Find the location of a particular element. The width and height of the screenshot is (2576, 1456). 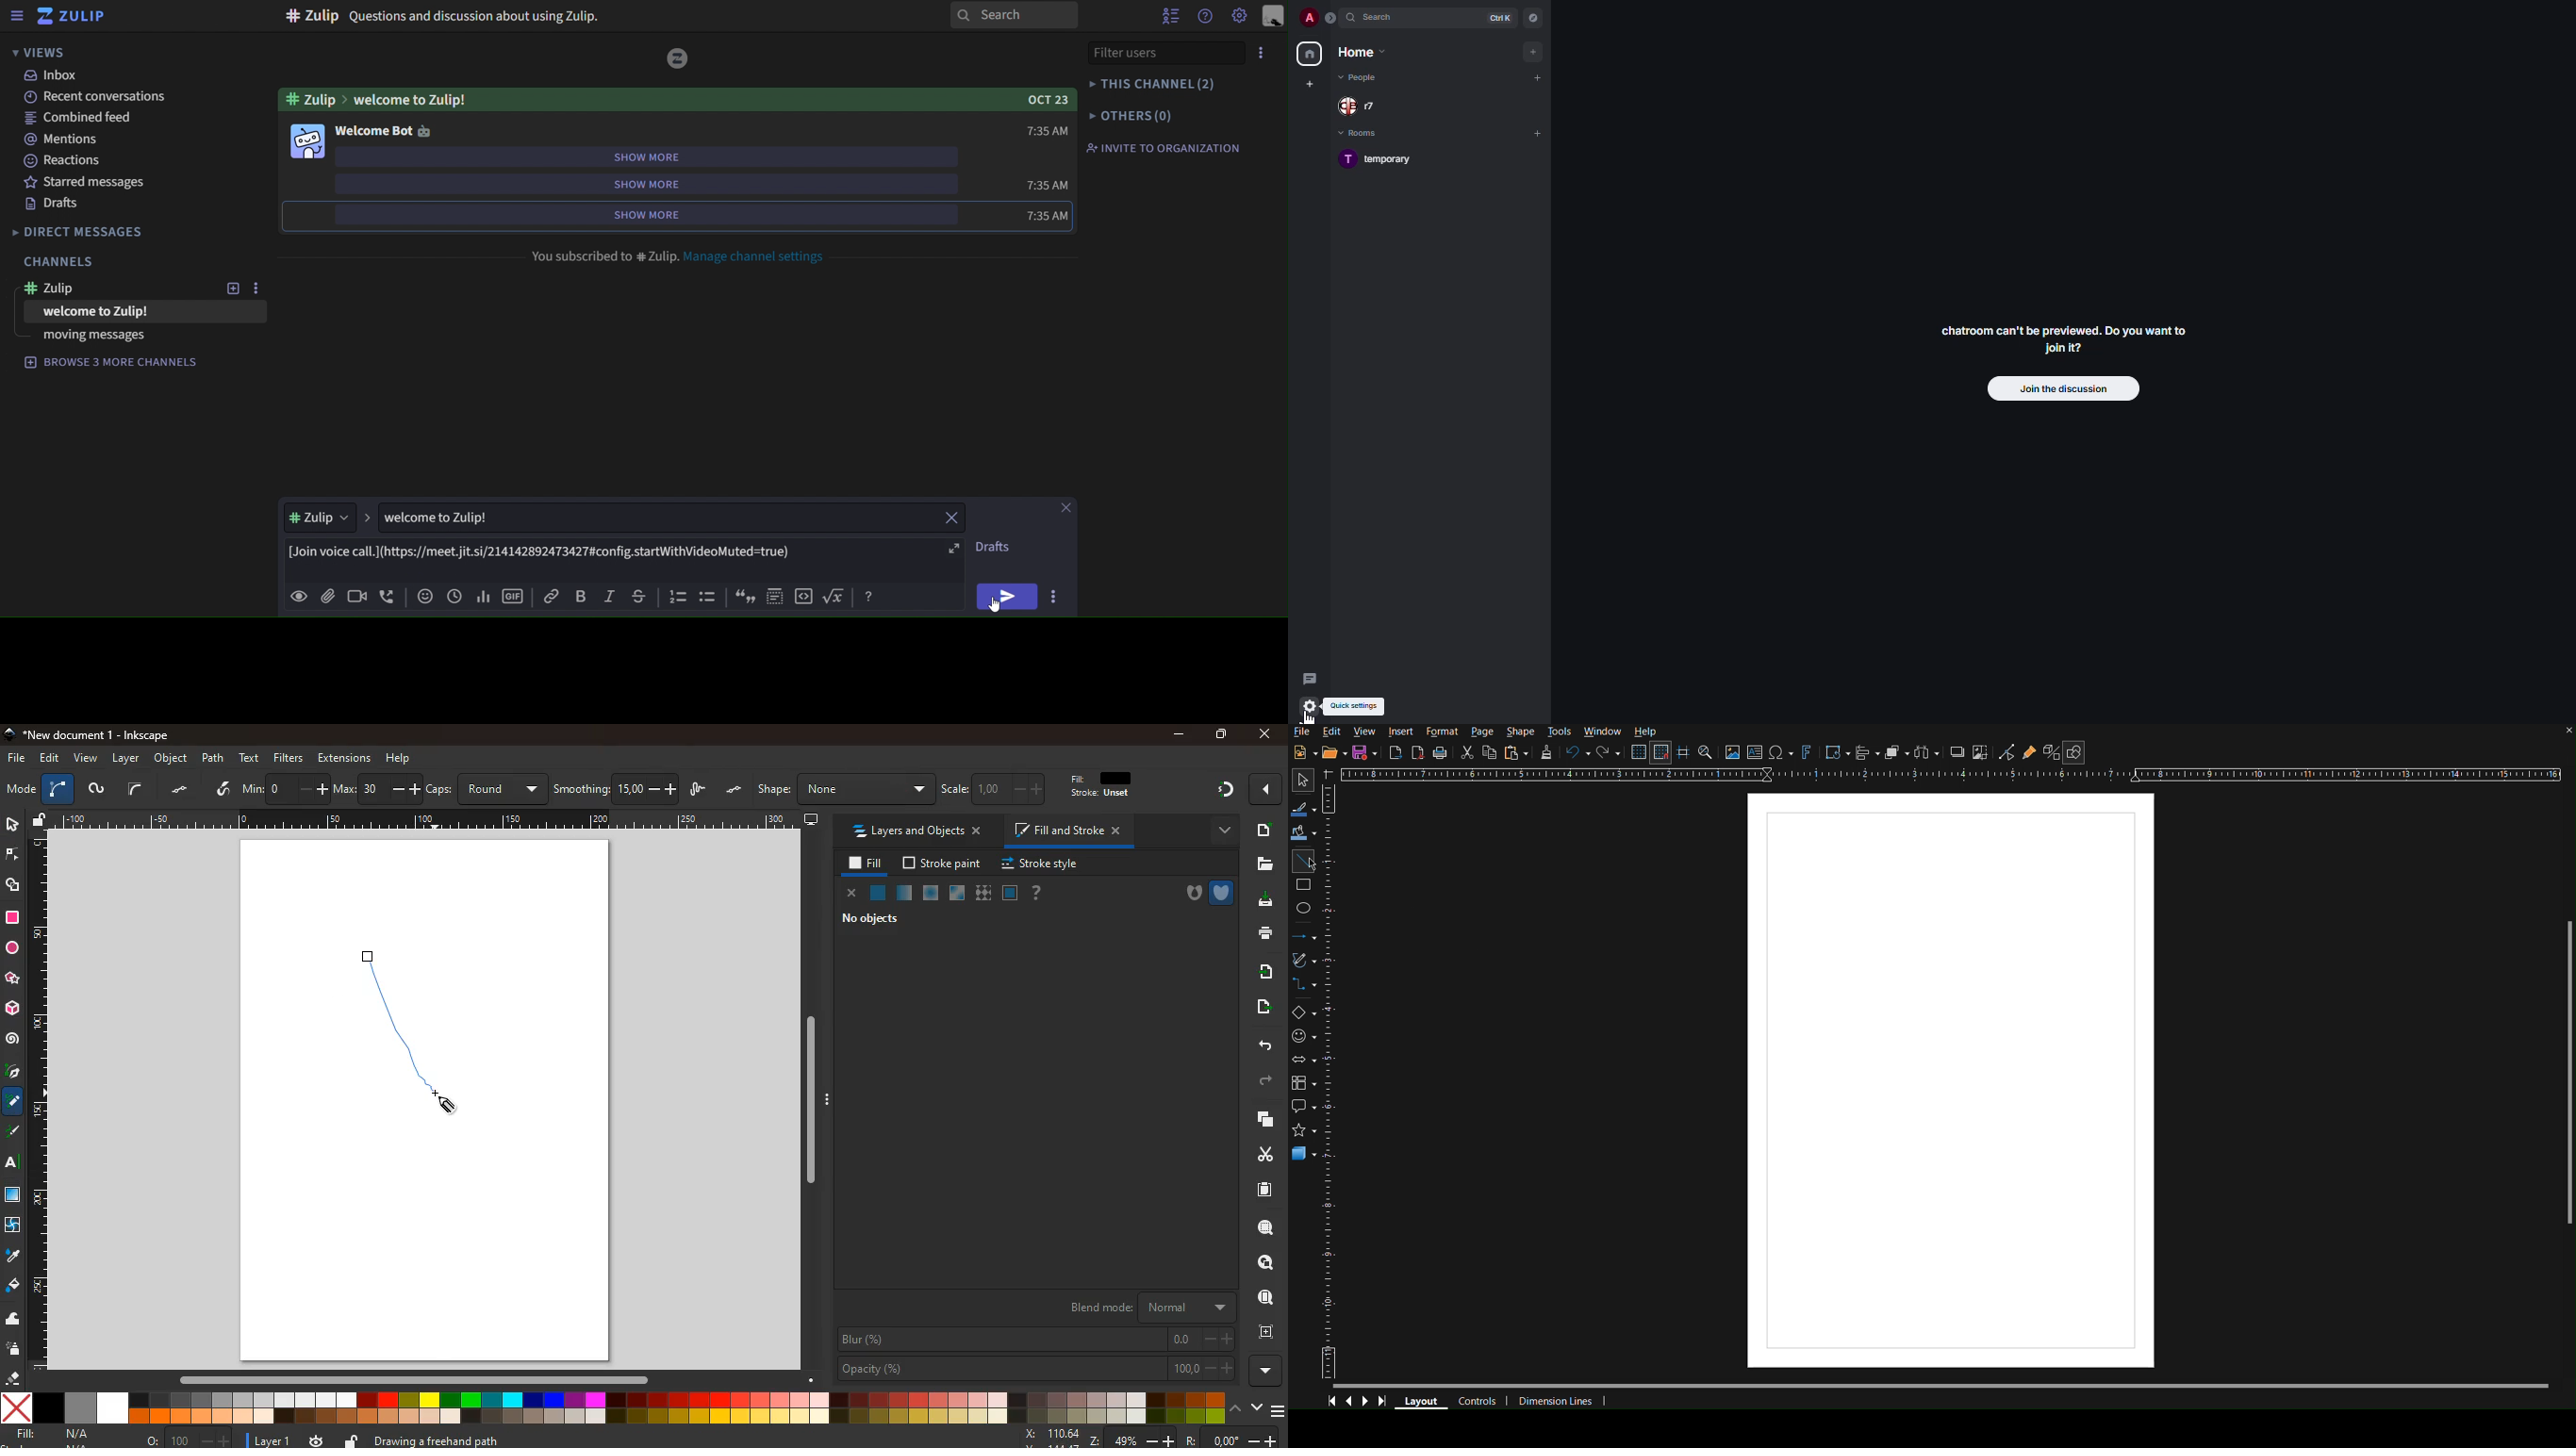

drafts is located at coordinates (990, 547).